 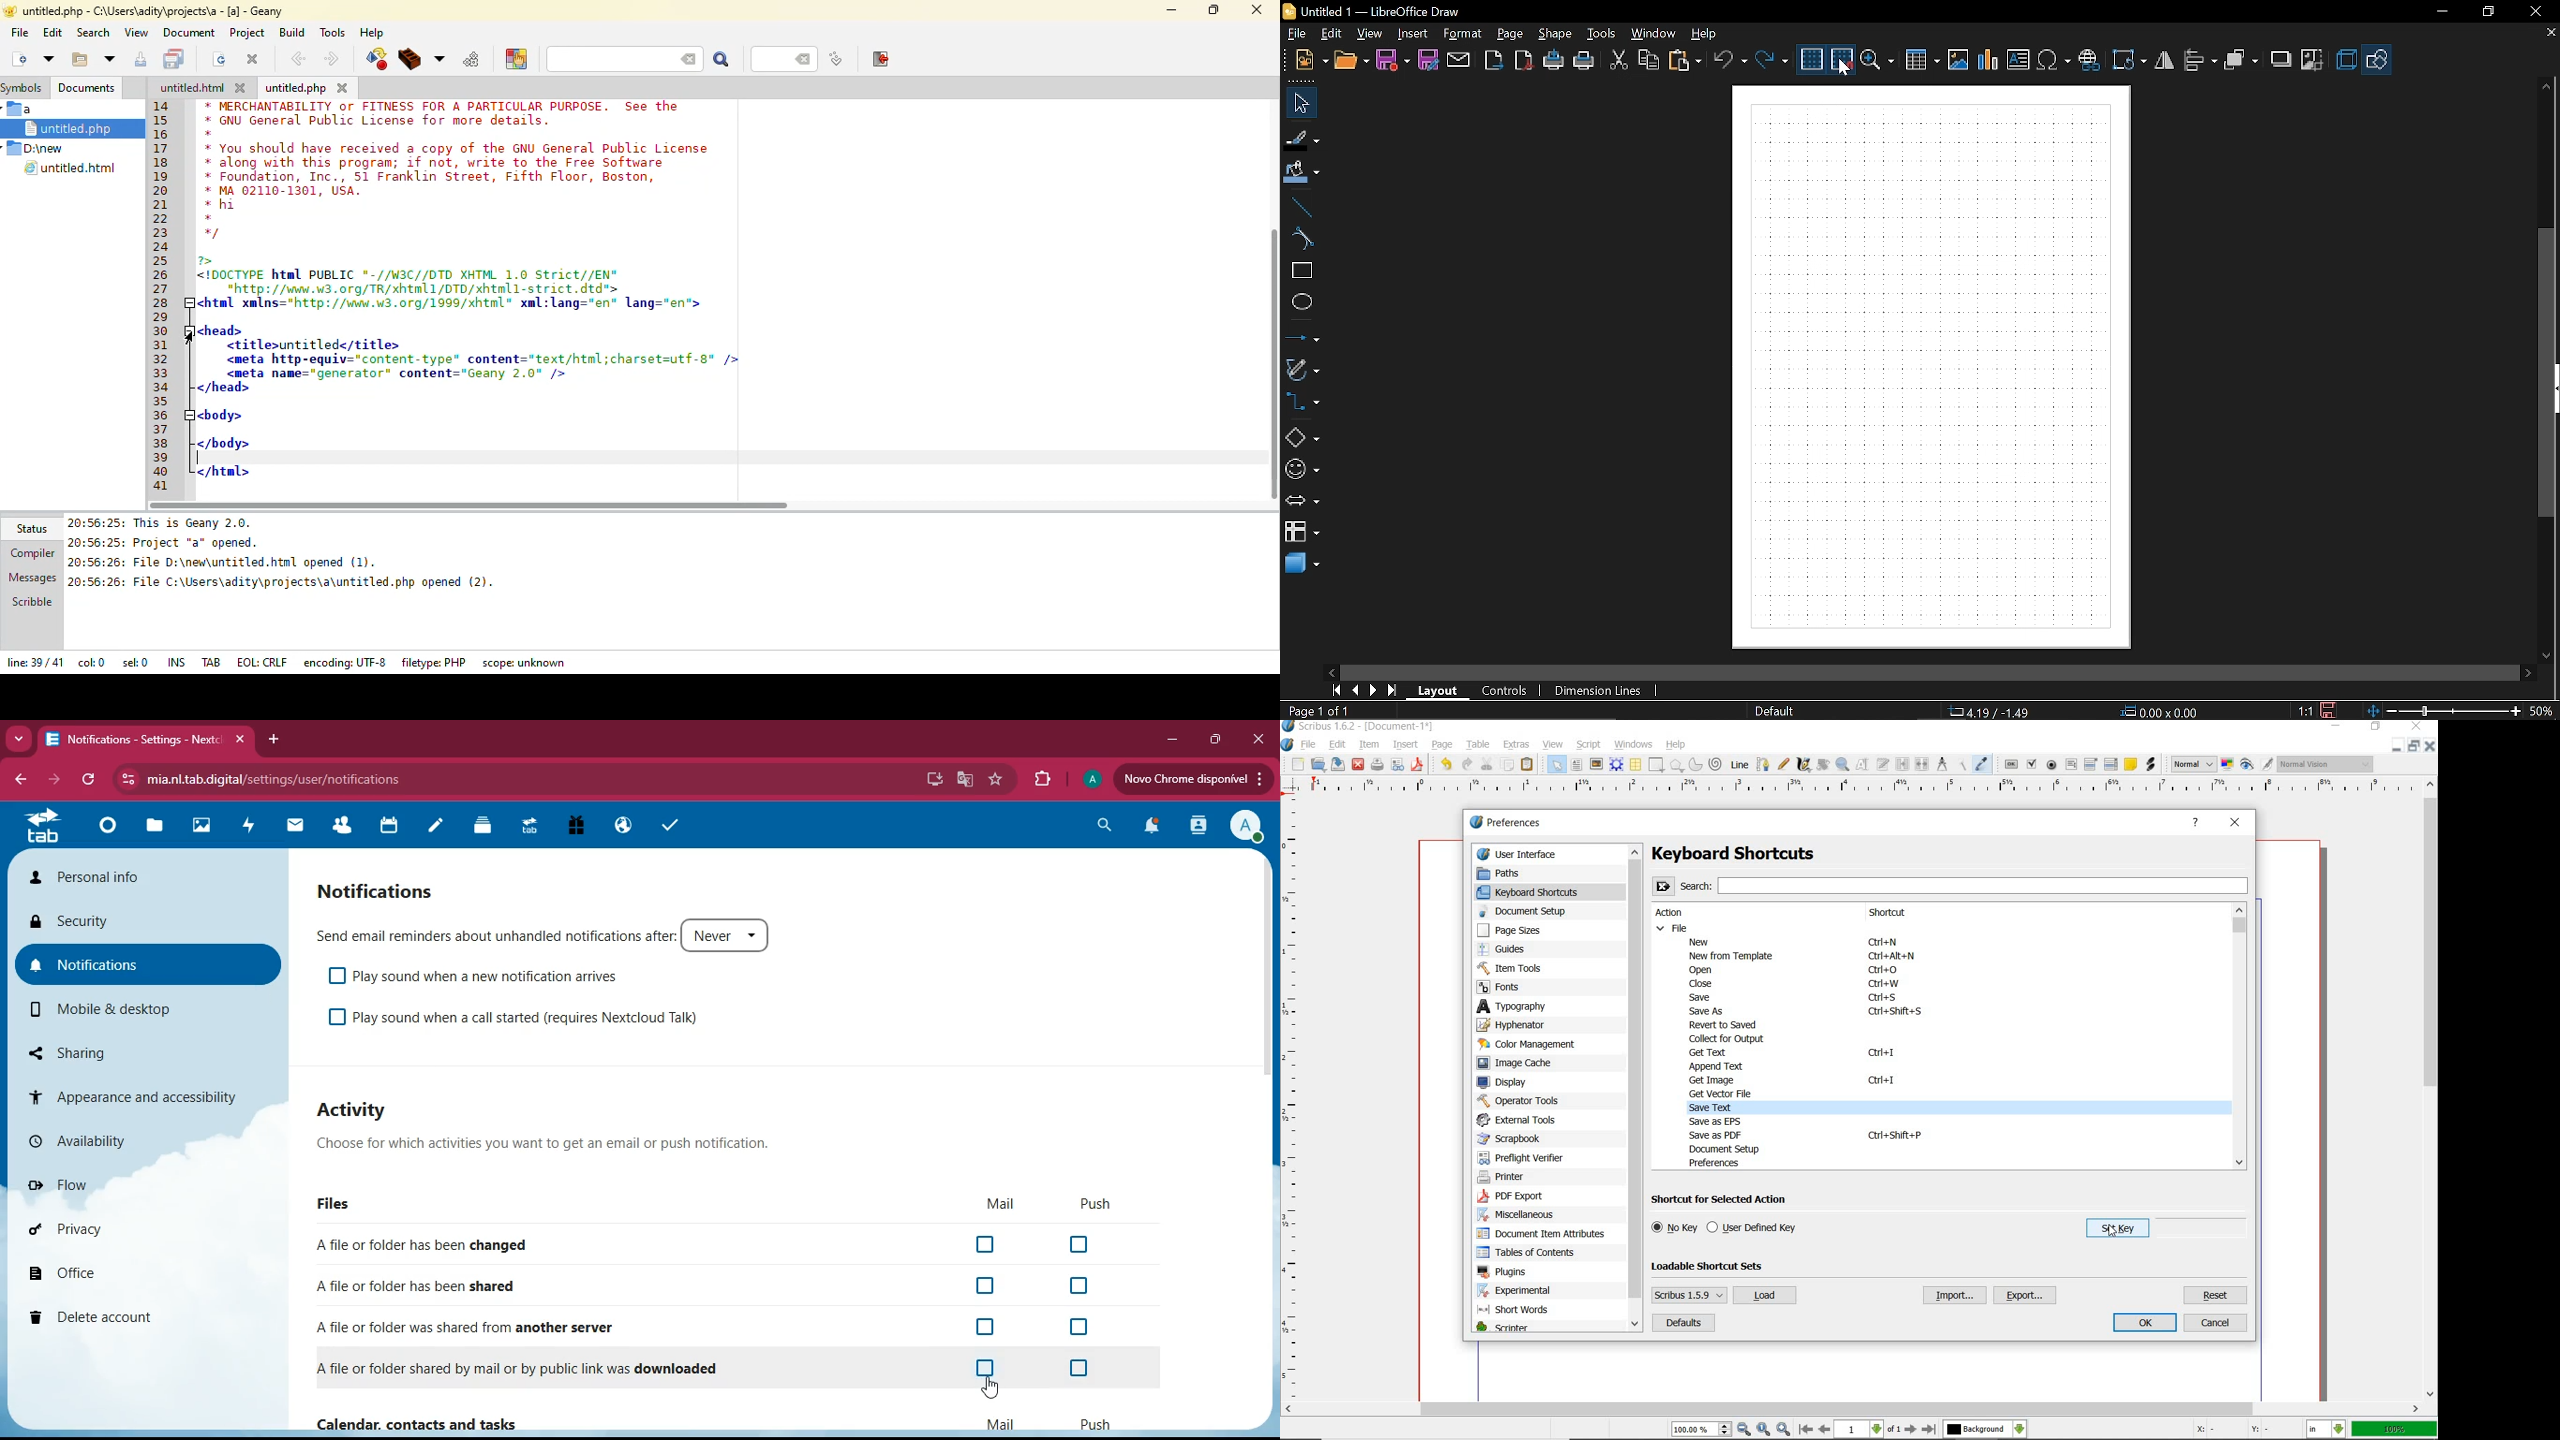 I want to click on user interface, so click(x=1550, y=853).